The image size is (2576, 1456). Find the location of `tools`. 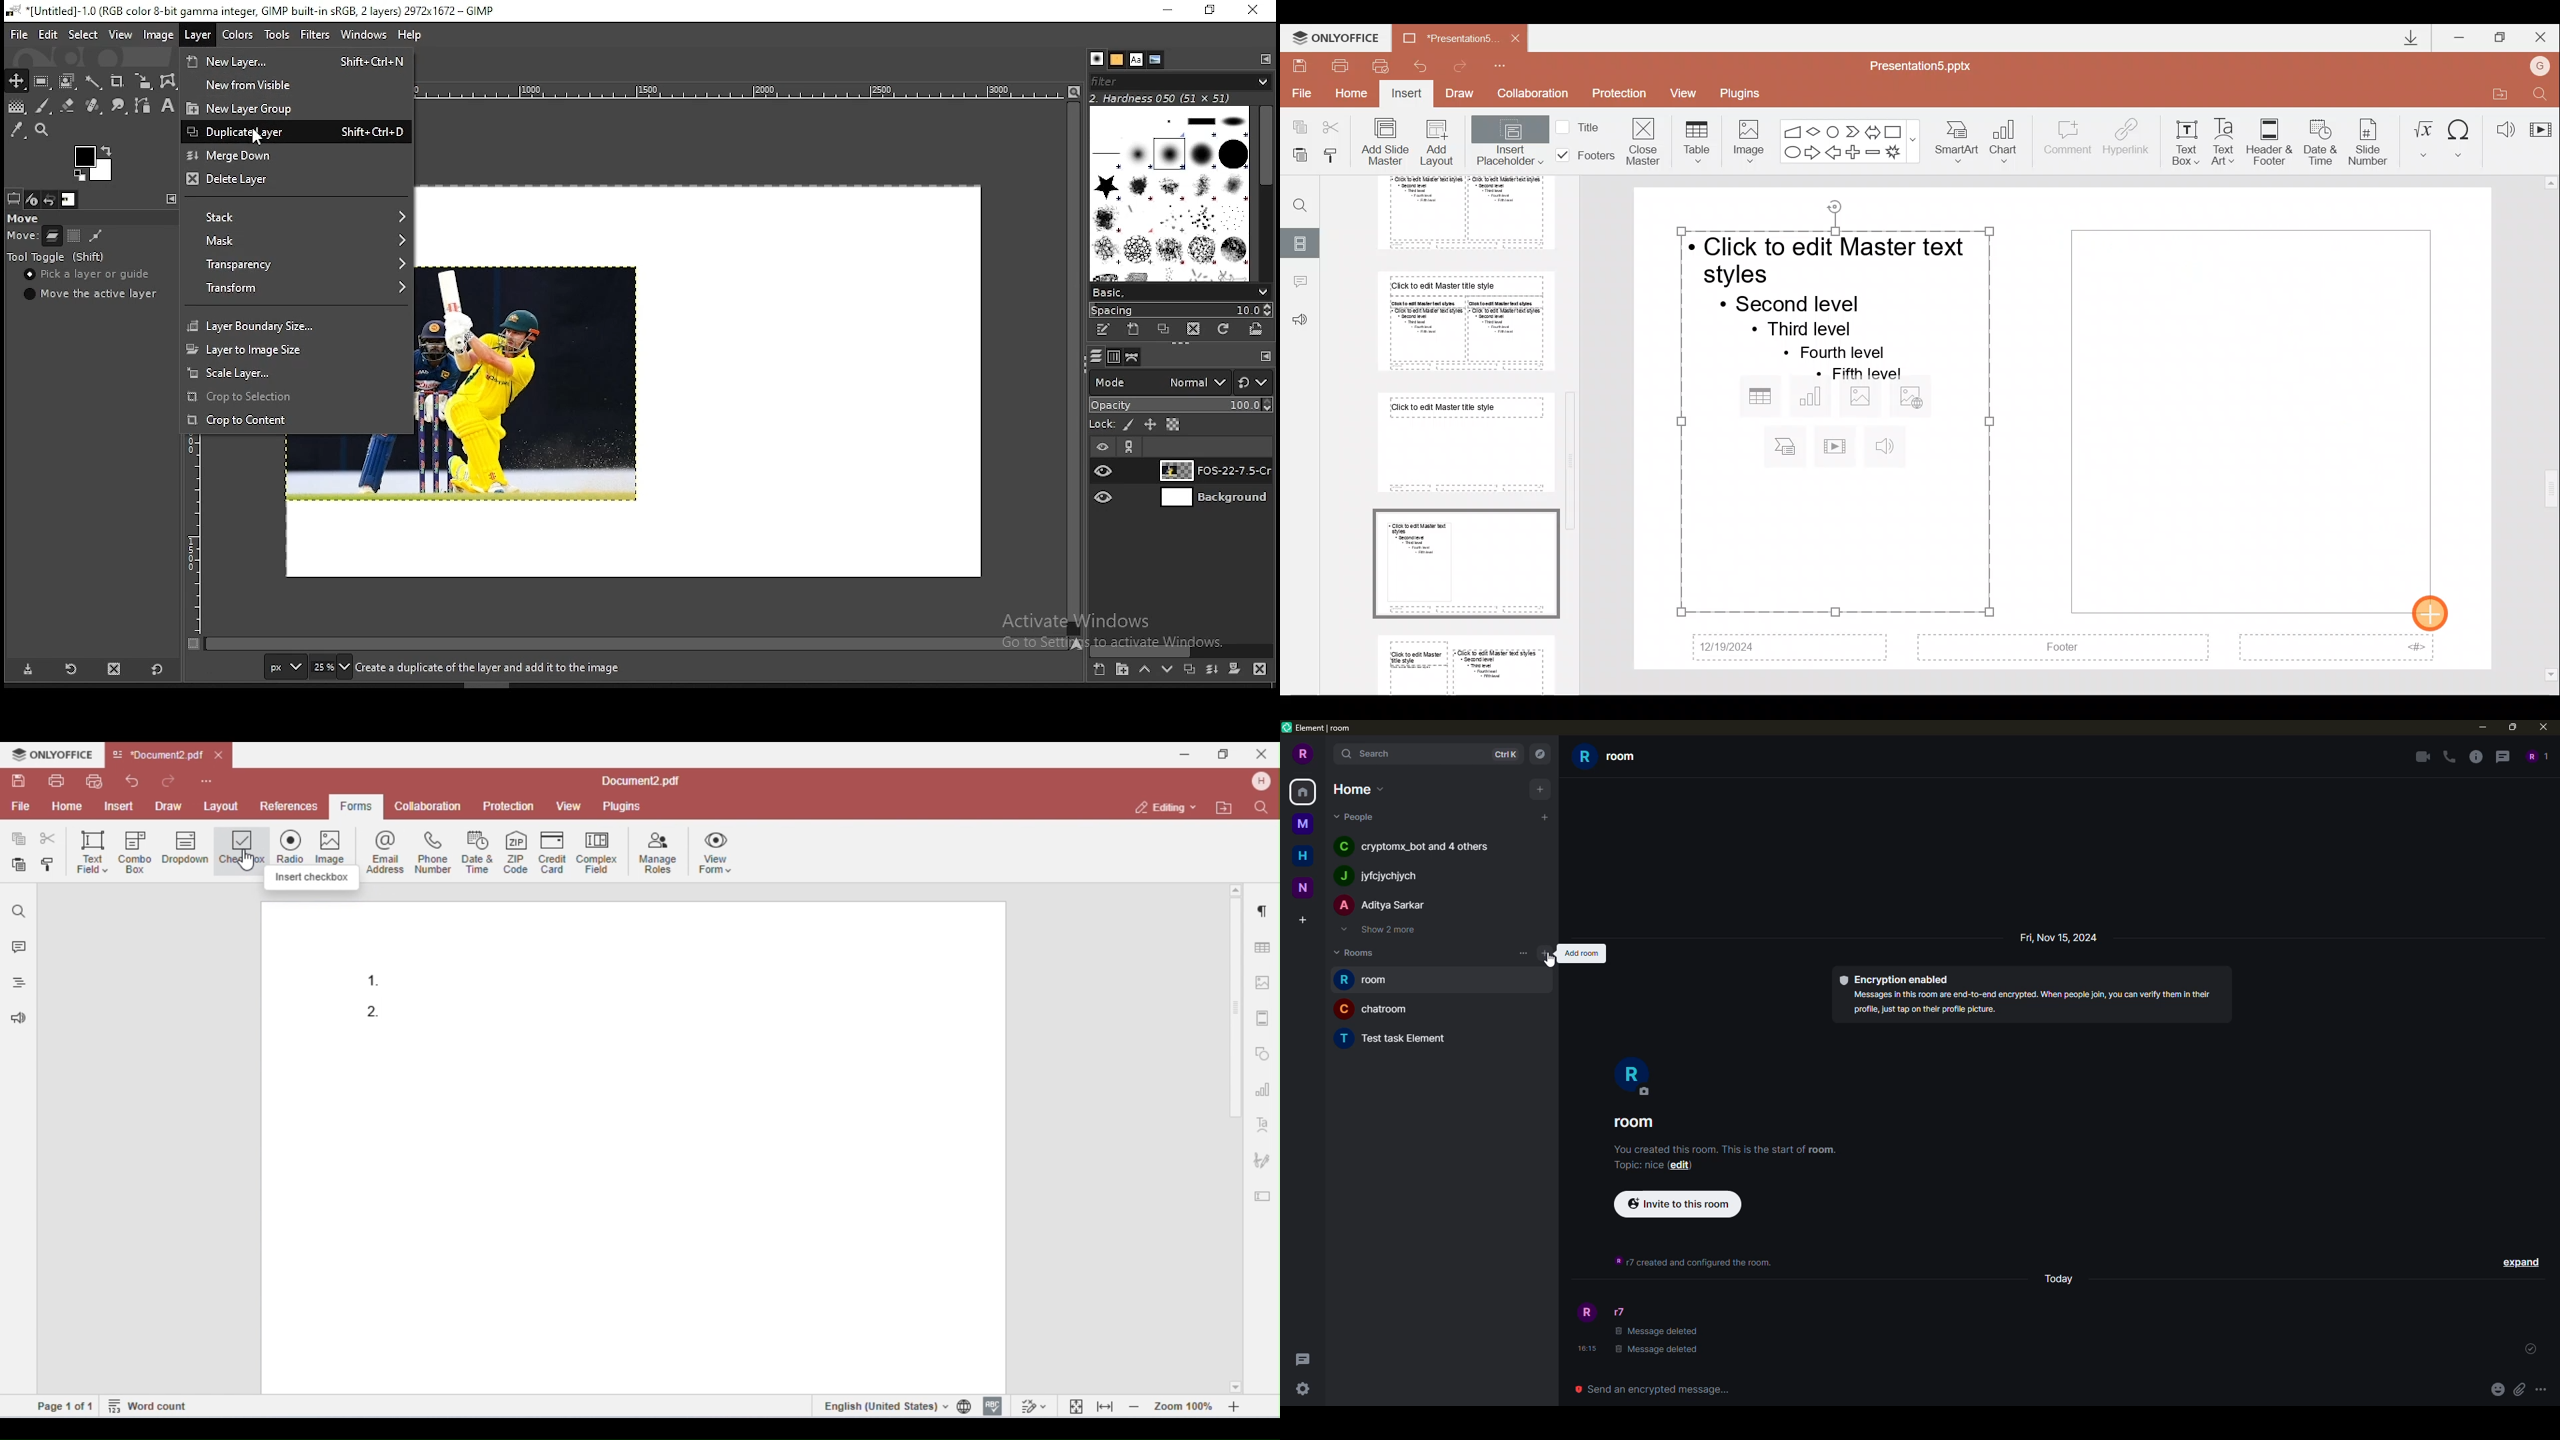

tools is located at coordinates (280, 35).